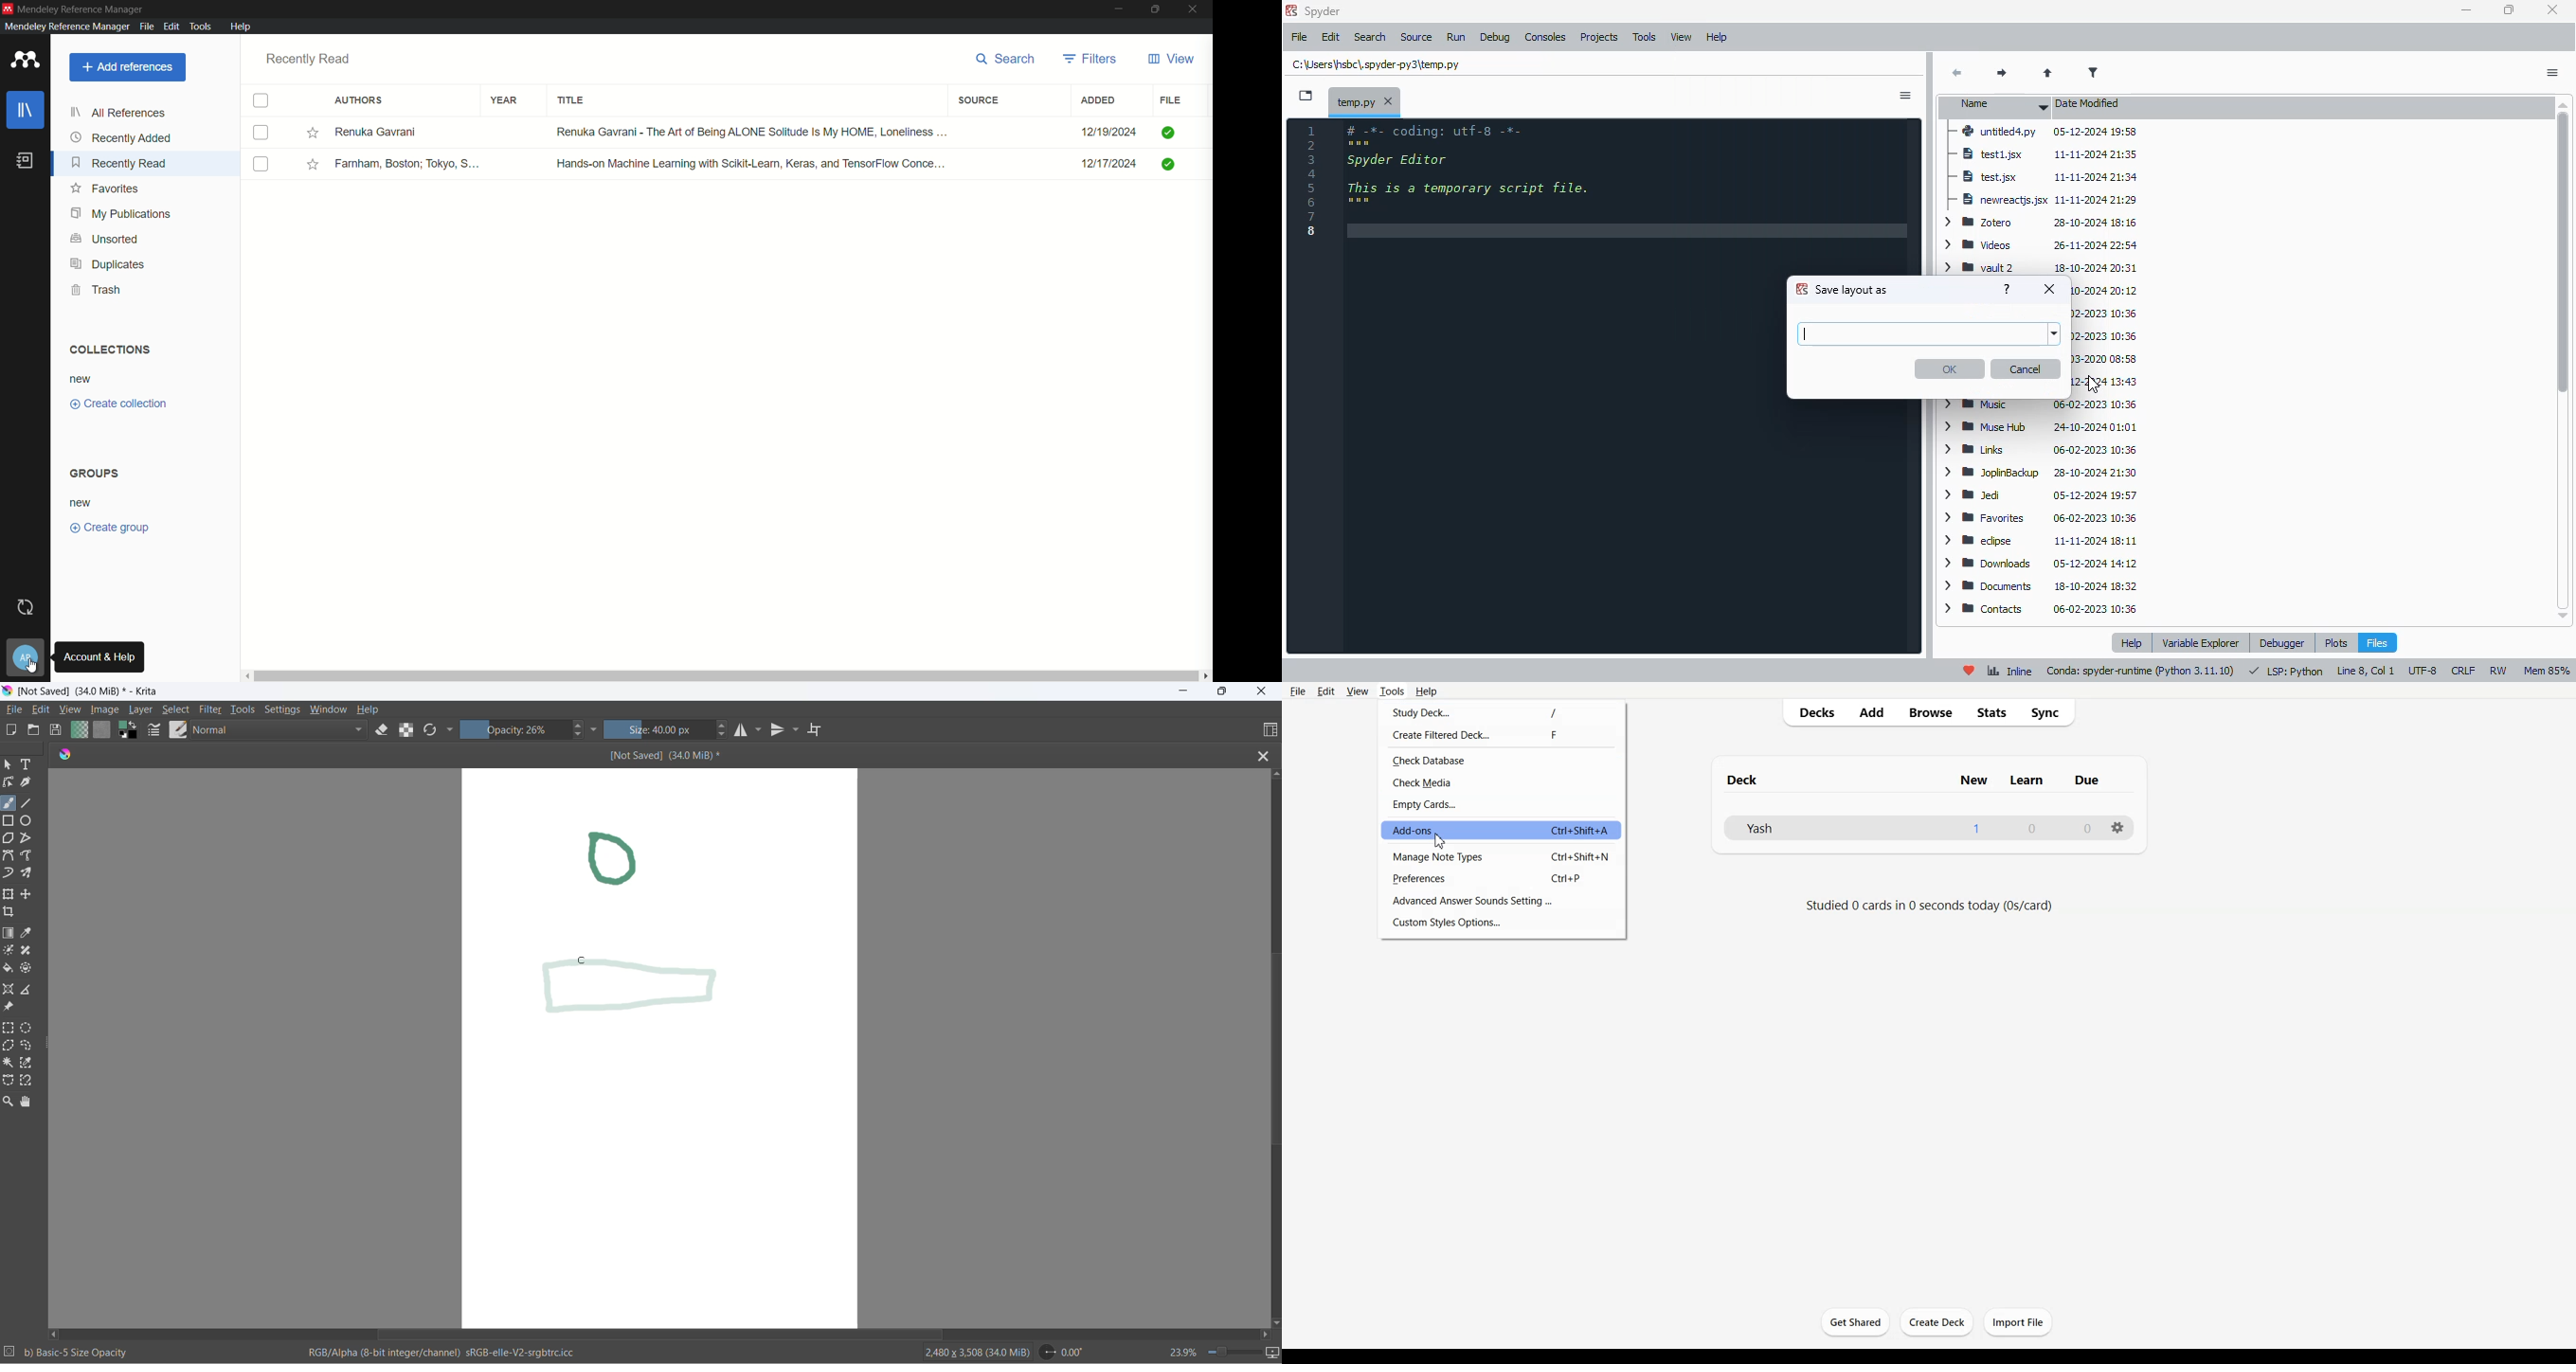 The width and height of the screenshot is (2576, 1372). What do you see at coordinates (154, 731) in the screenshot?
I see `brush settings` at bounding box center [154, 731].